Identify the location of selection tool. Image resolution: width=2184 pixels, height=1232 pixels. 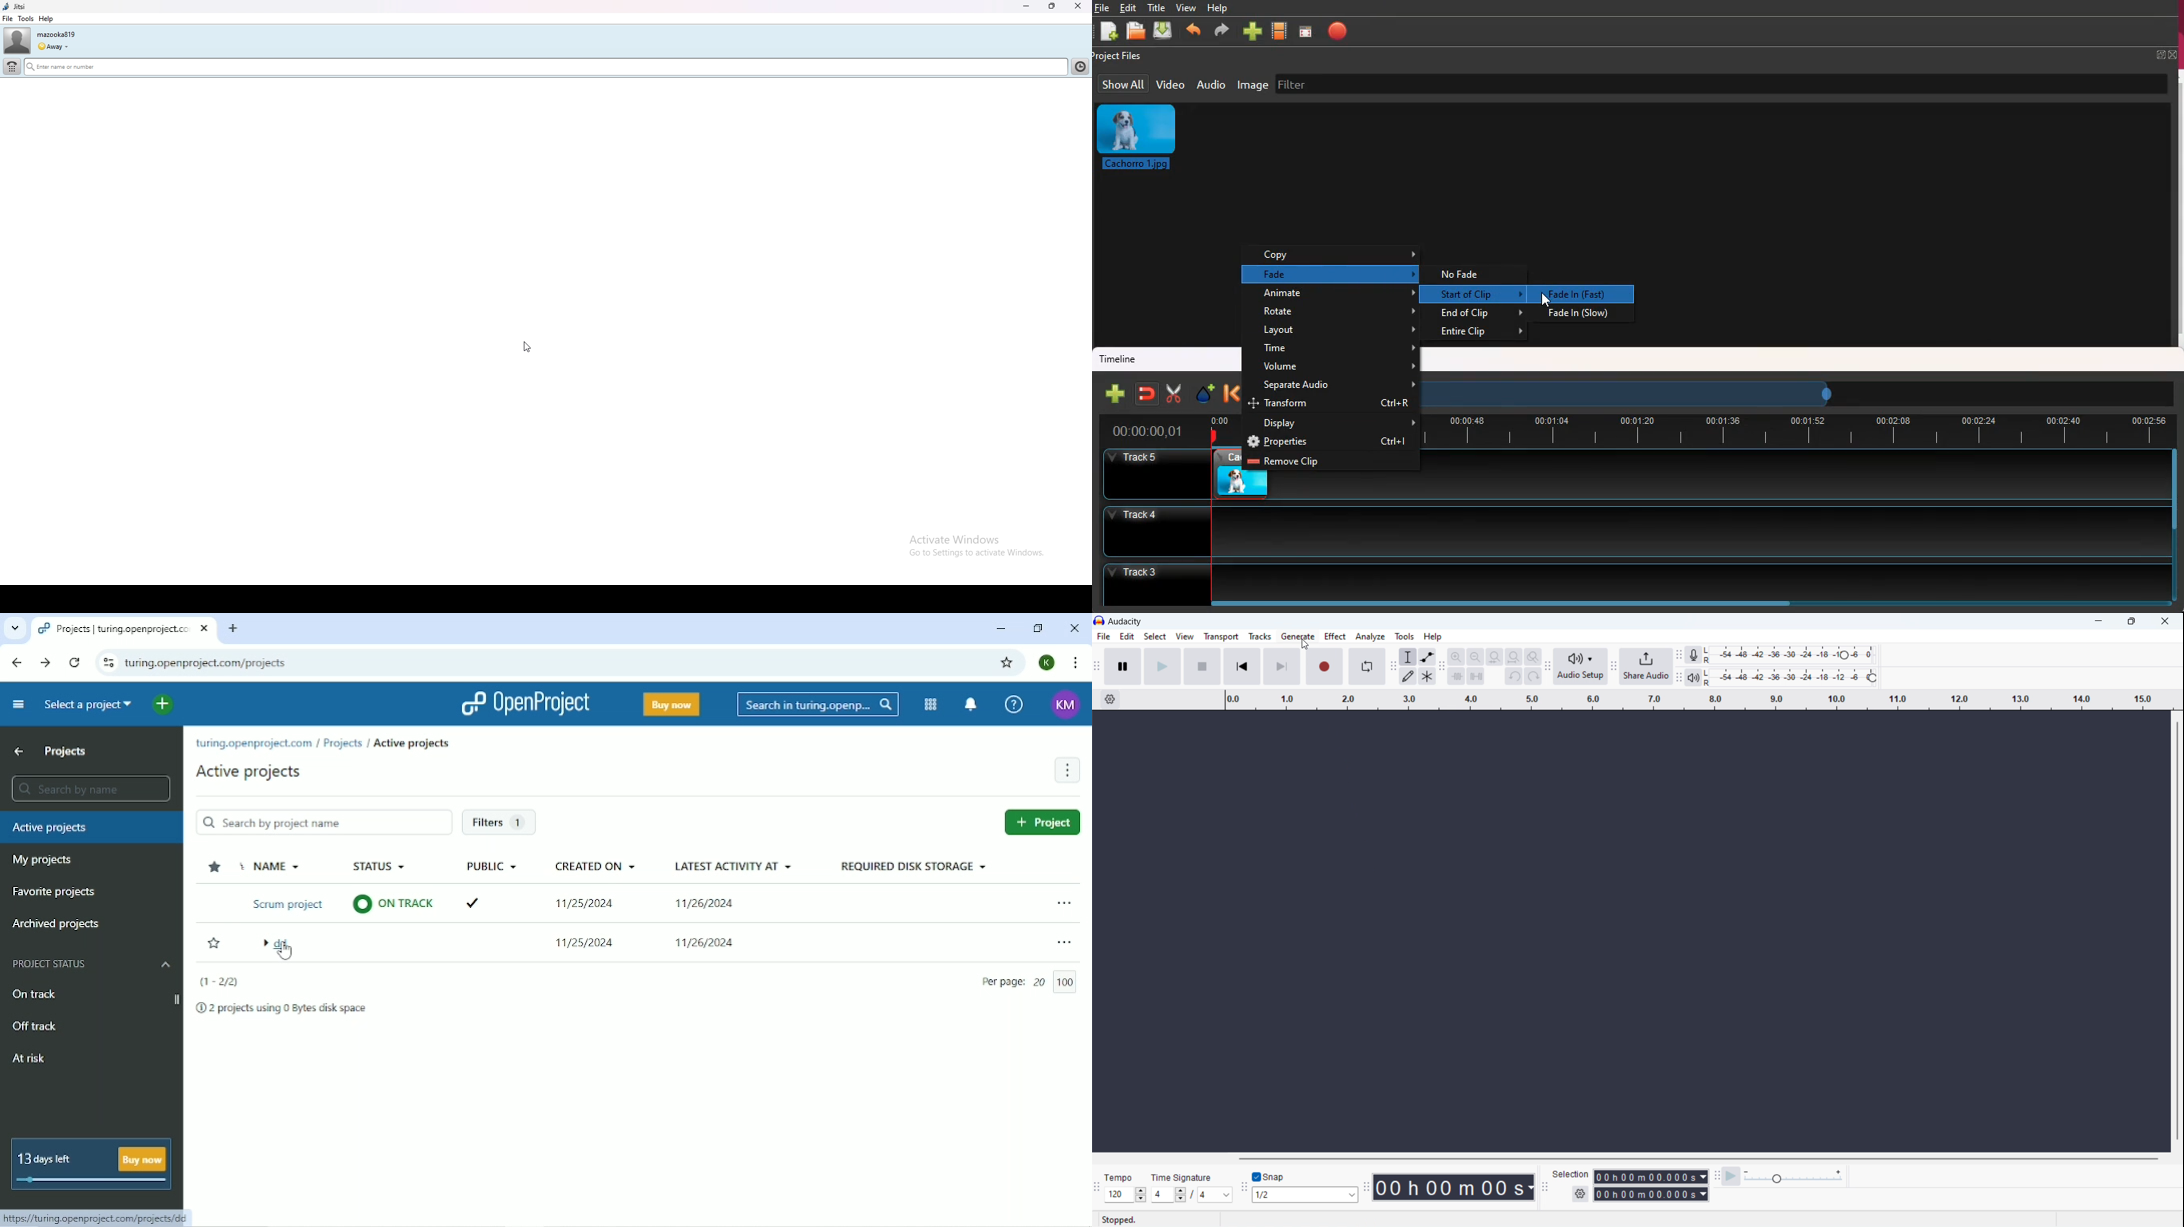
(1408, 657).